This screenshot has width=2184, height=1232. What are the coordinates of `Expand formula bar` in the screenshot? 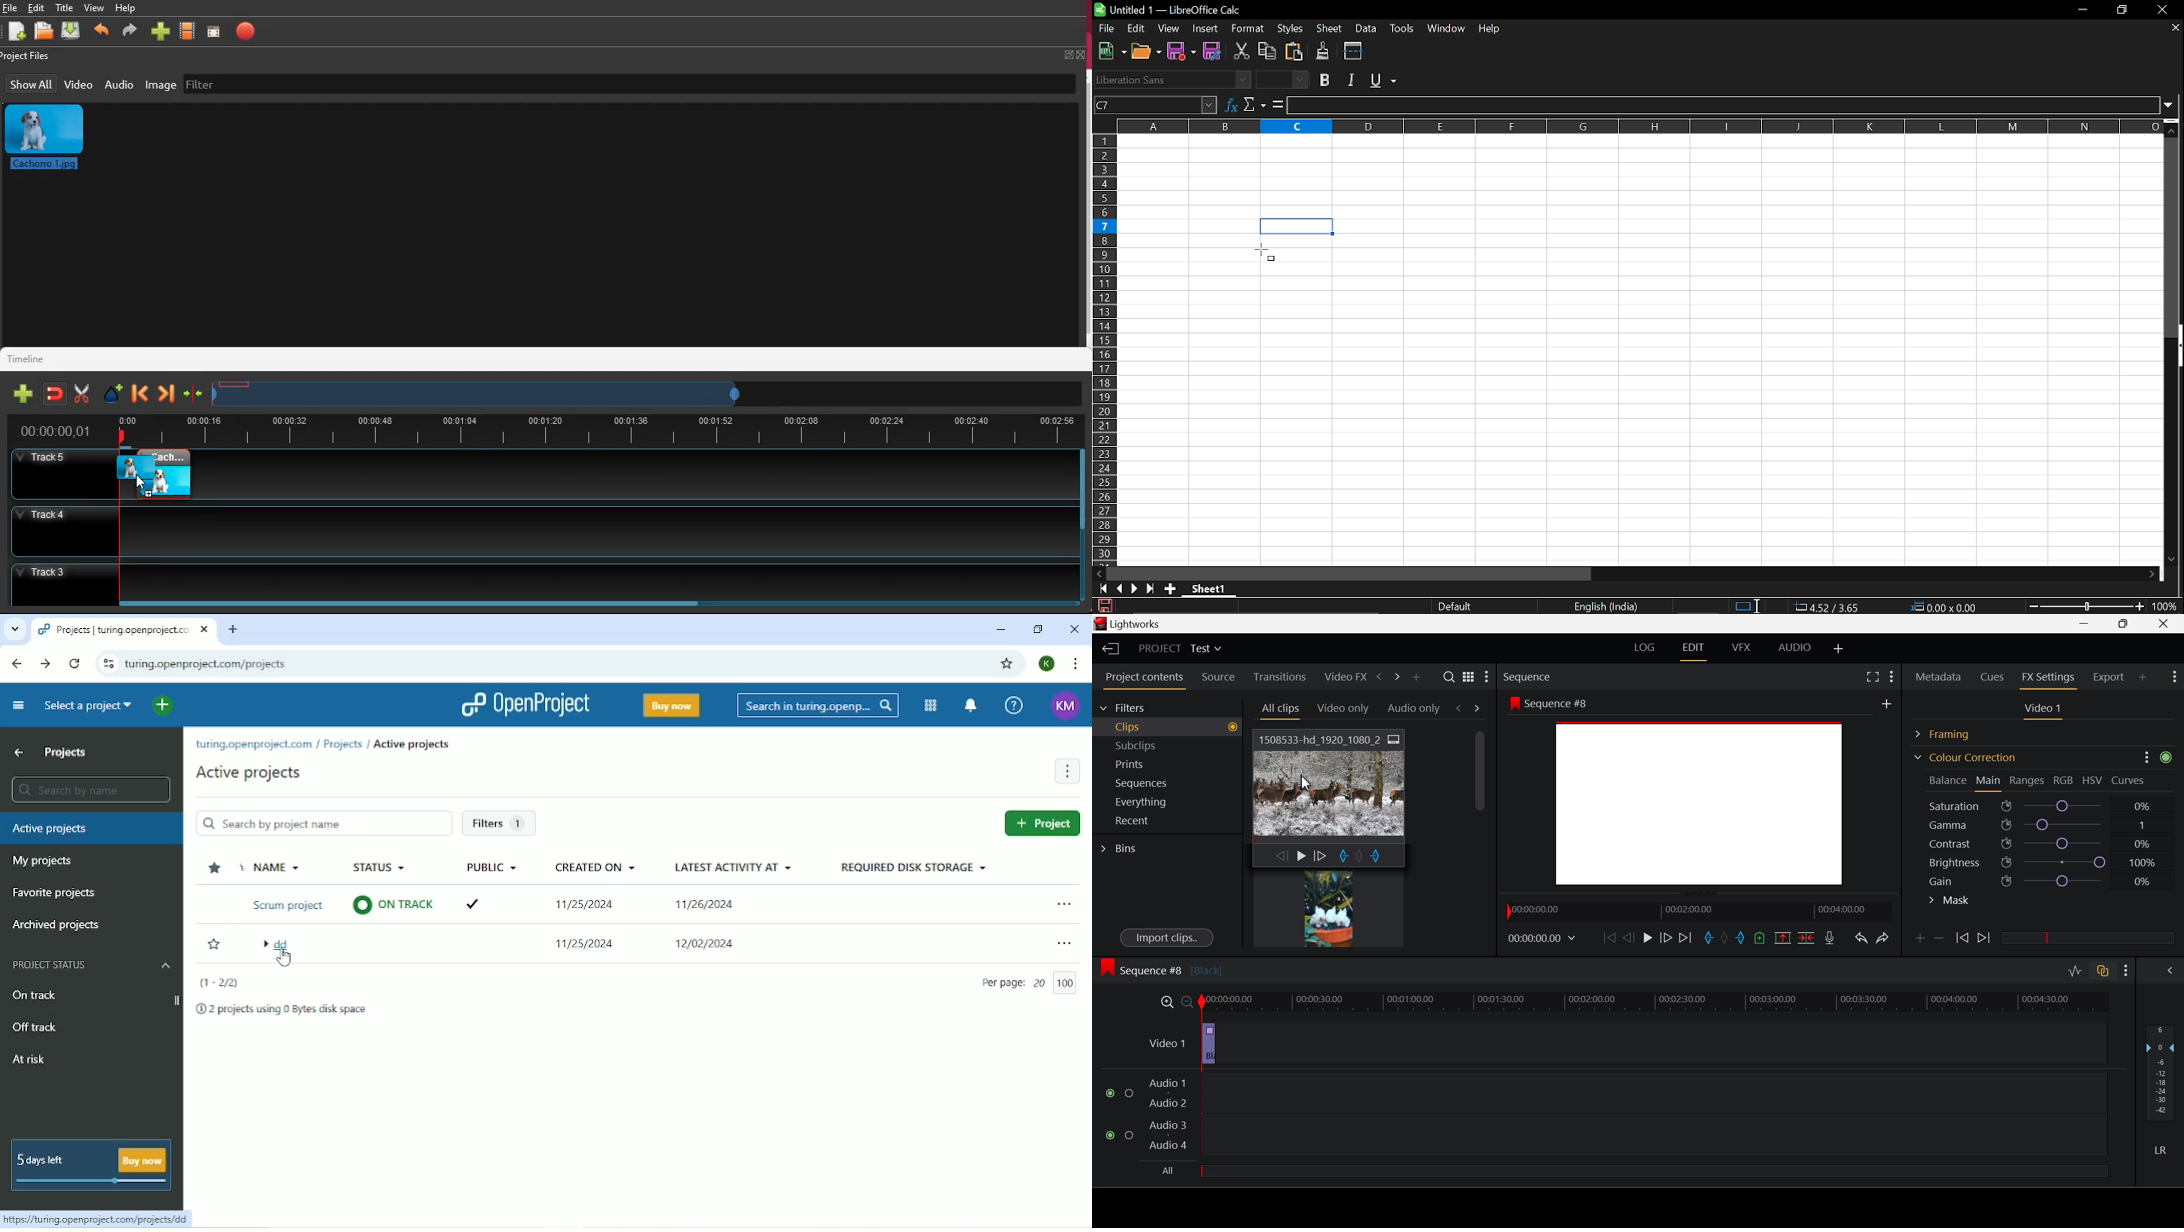 It's located at (2173, 106).